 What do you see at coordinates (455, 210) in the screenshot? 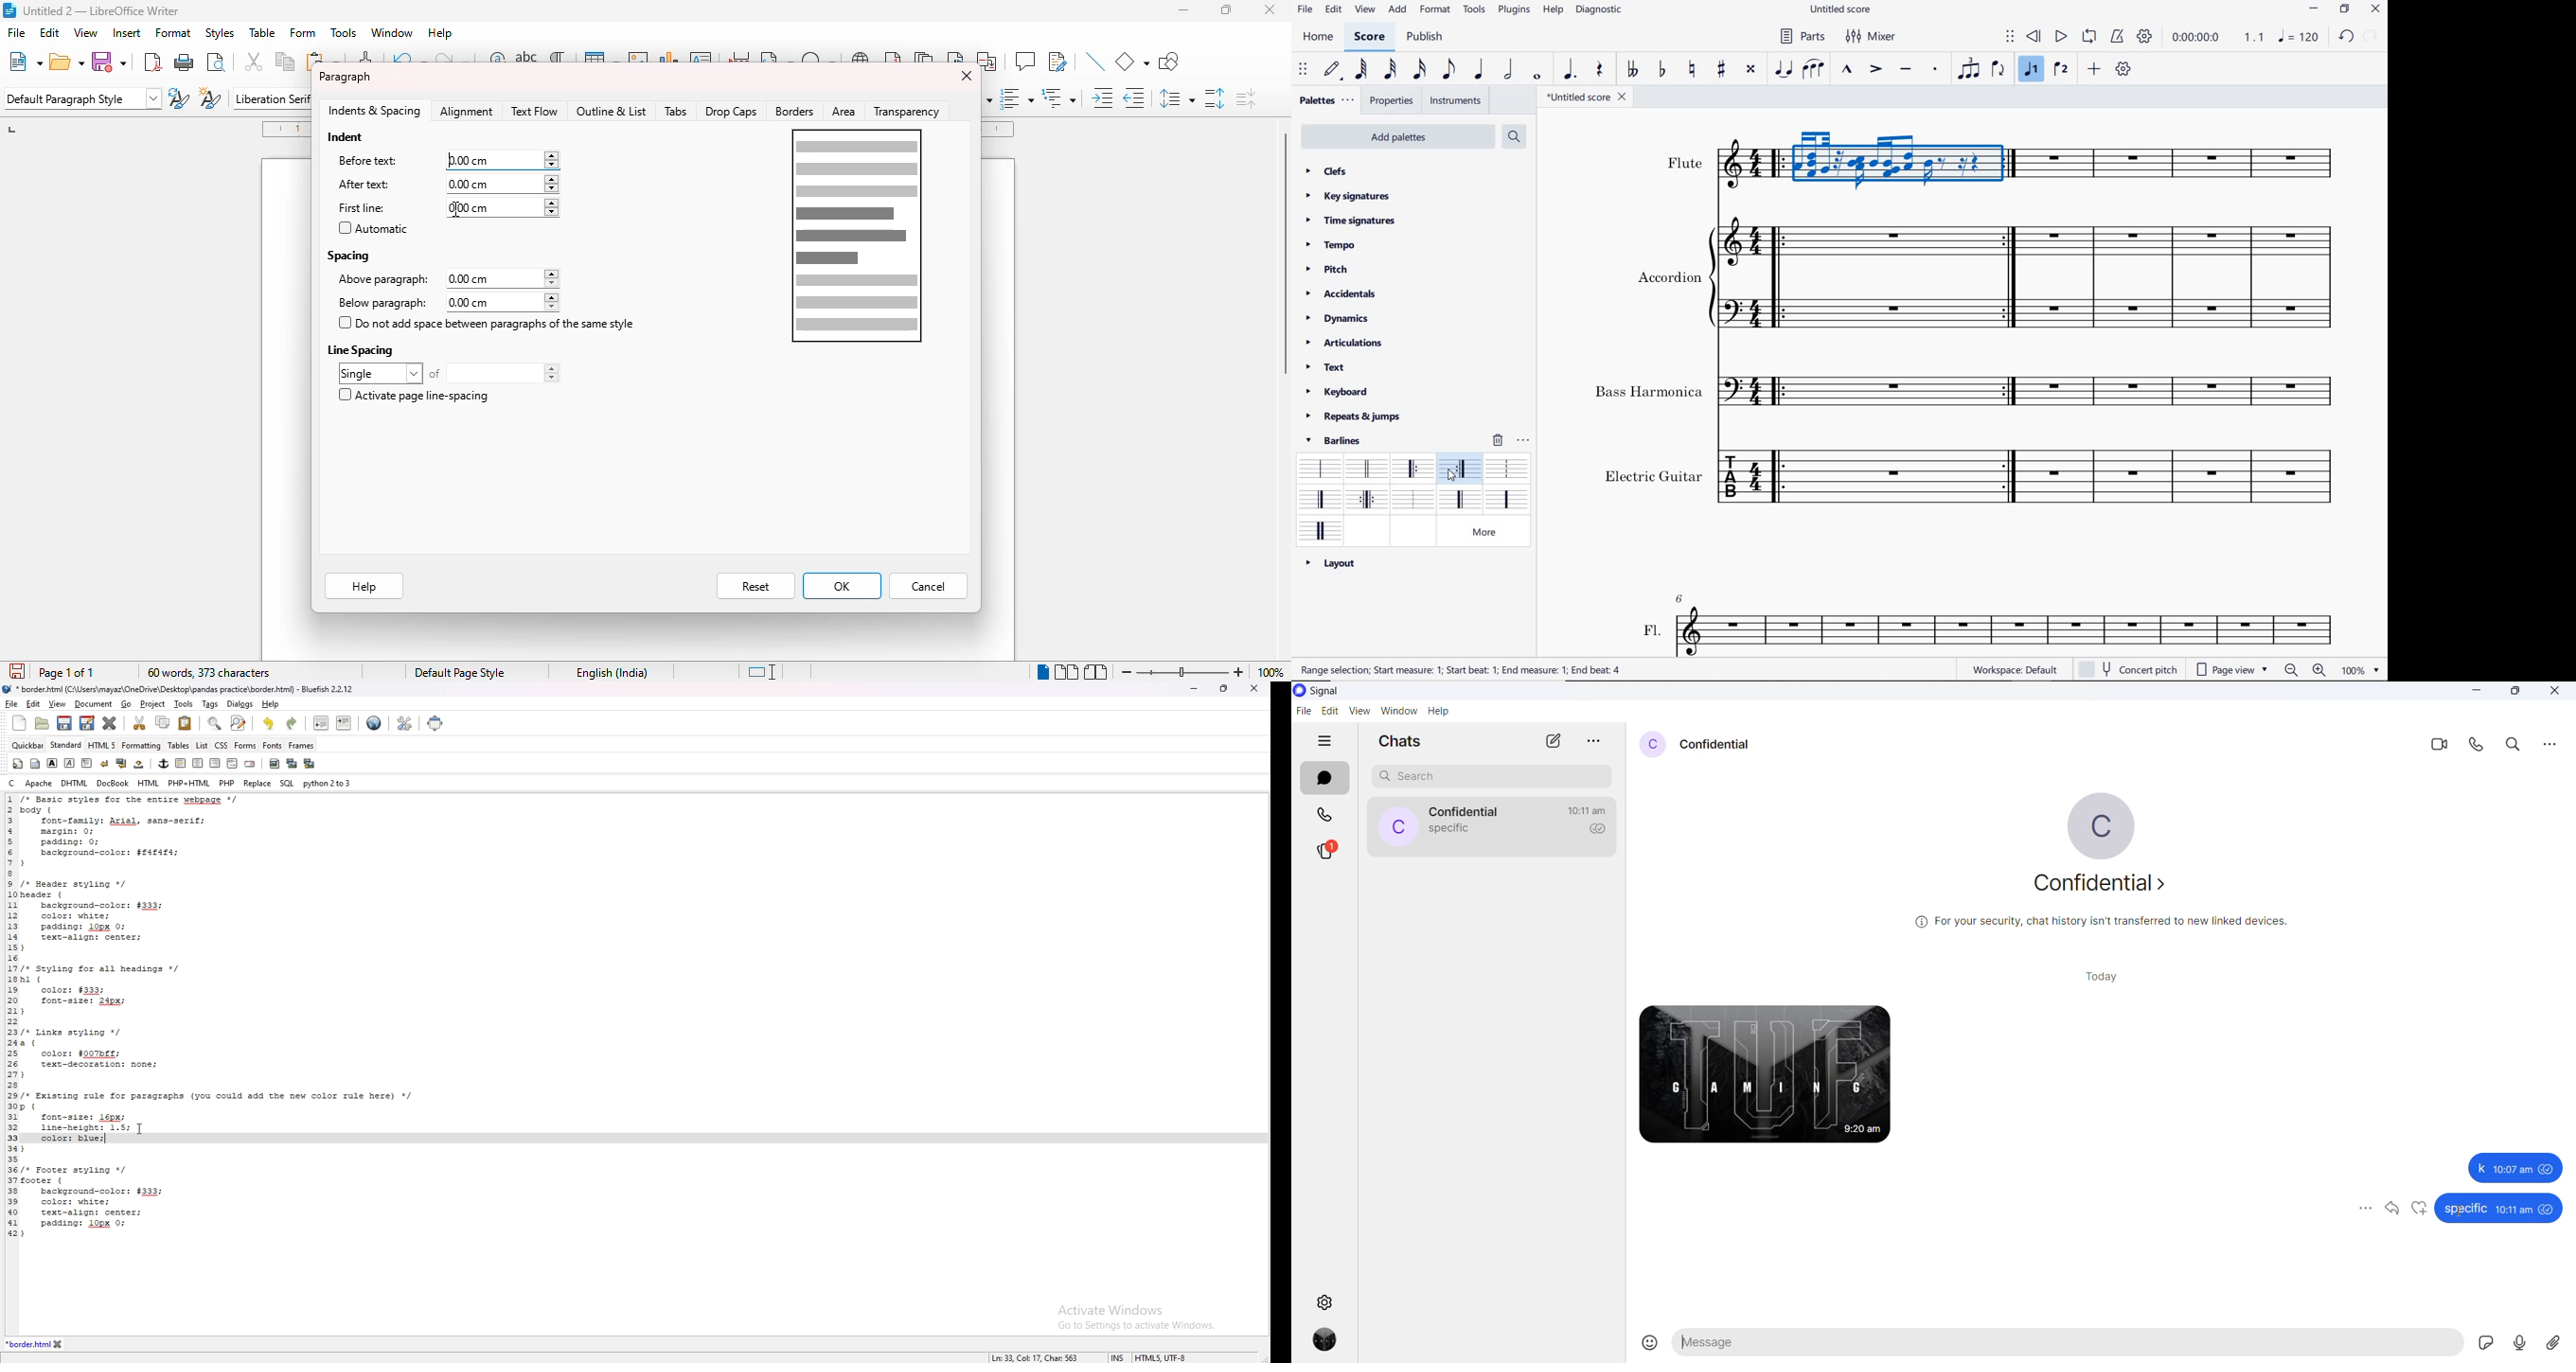
I see `cursor` at bounding box center [455, 210].